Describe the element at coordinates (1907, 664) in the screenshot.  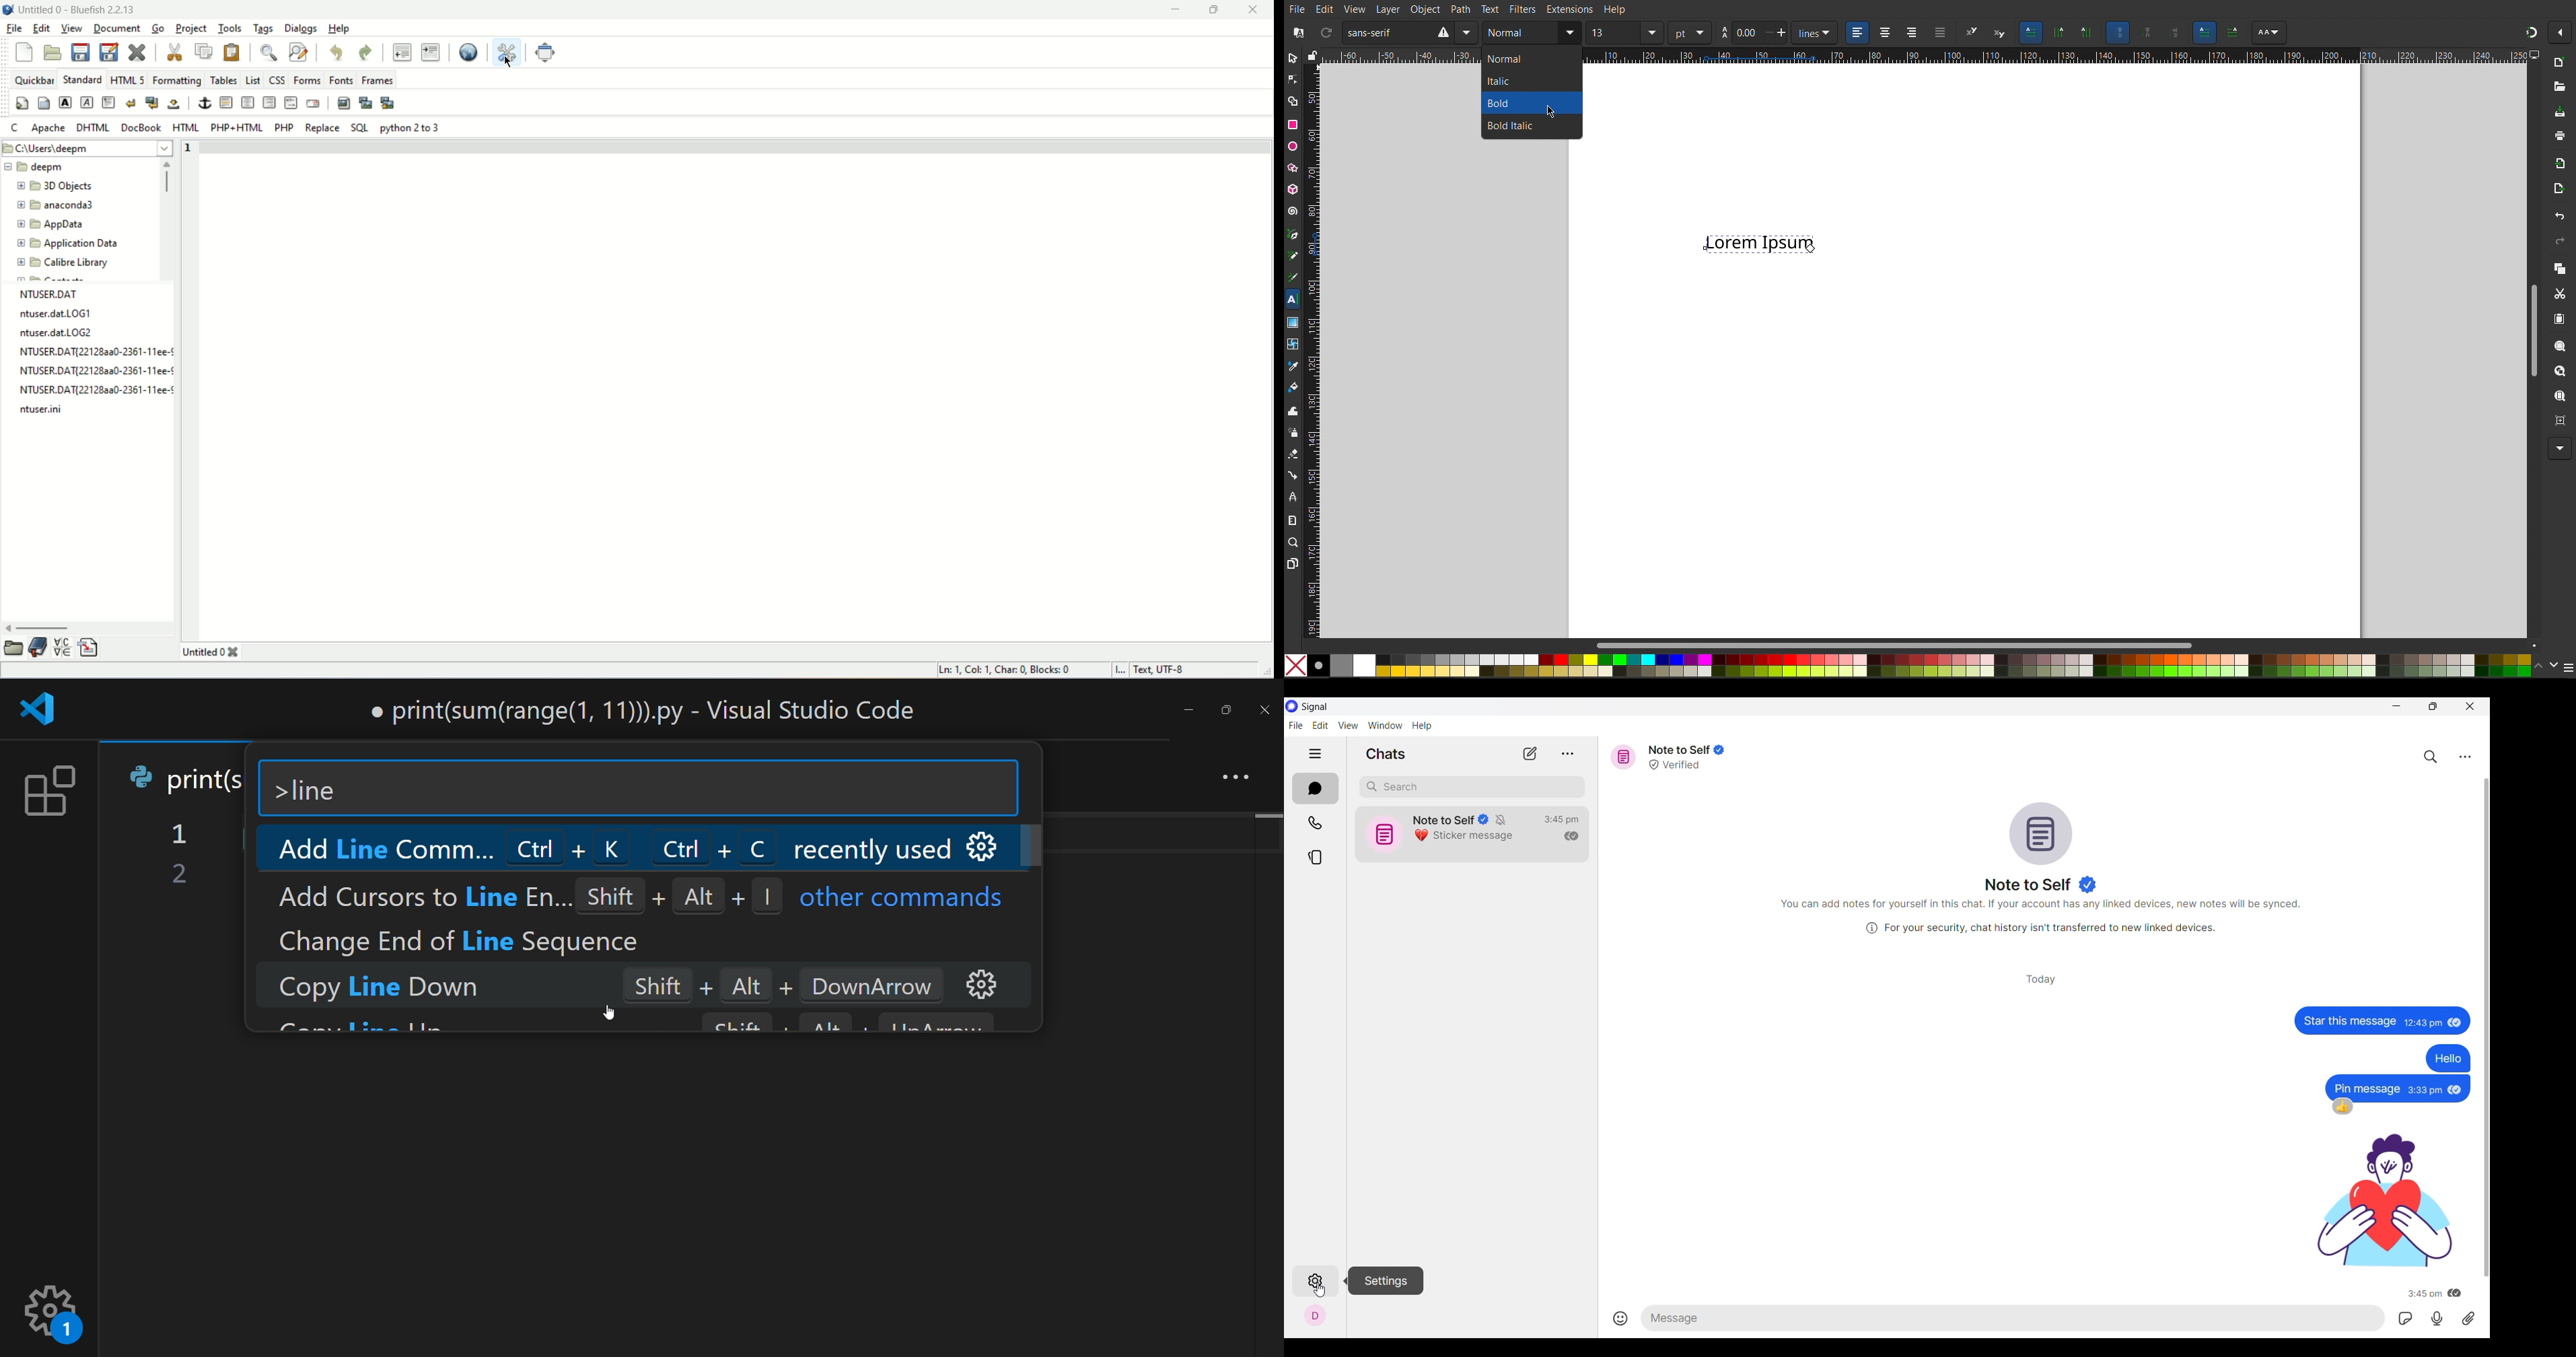
I see `Color` at that location.